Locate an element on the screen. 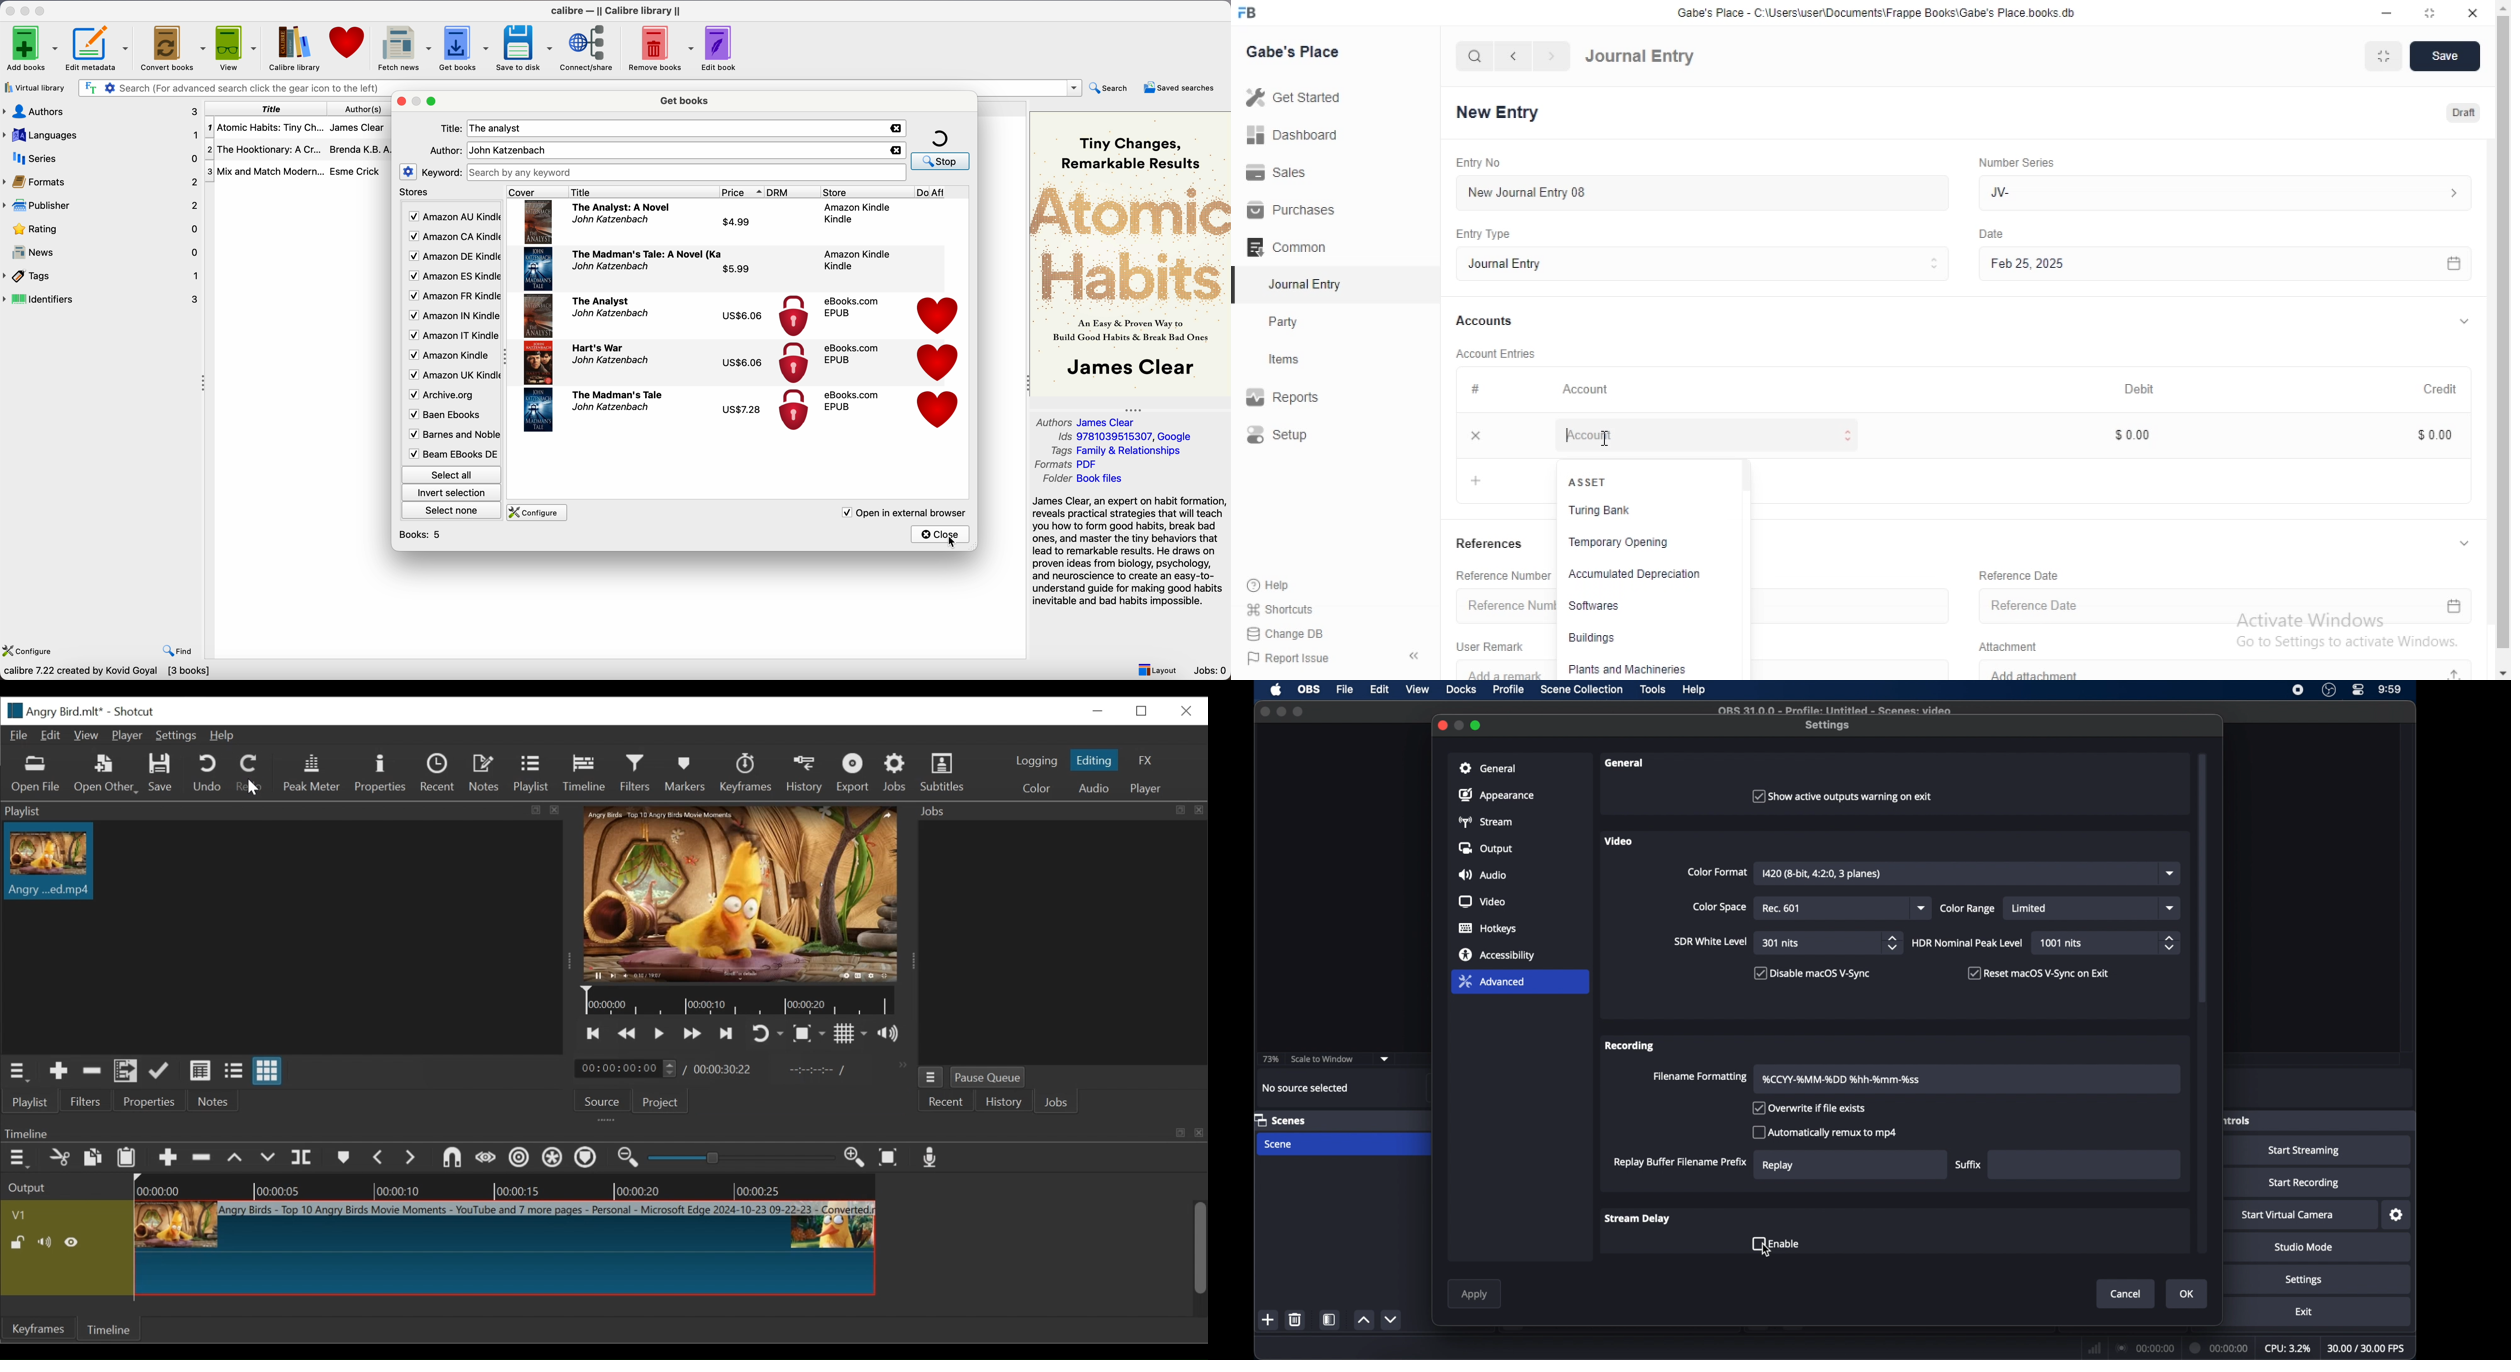 The image size is (2520, 1372). Total duration is located at coordinates (724, 1070).